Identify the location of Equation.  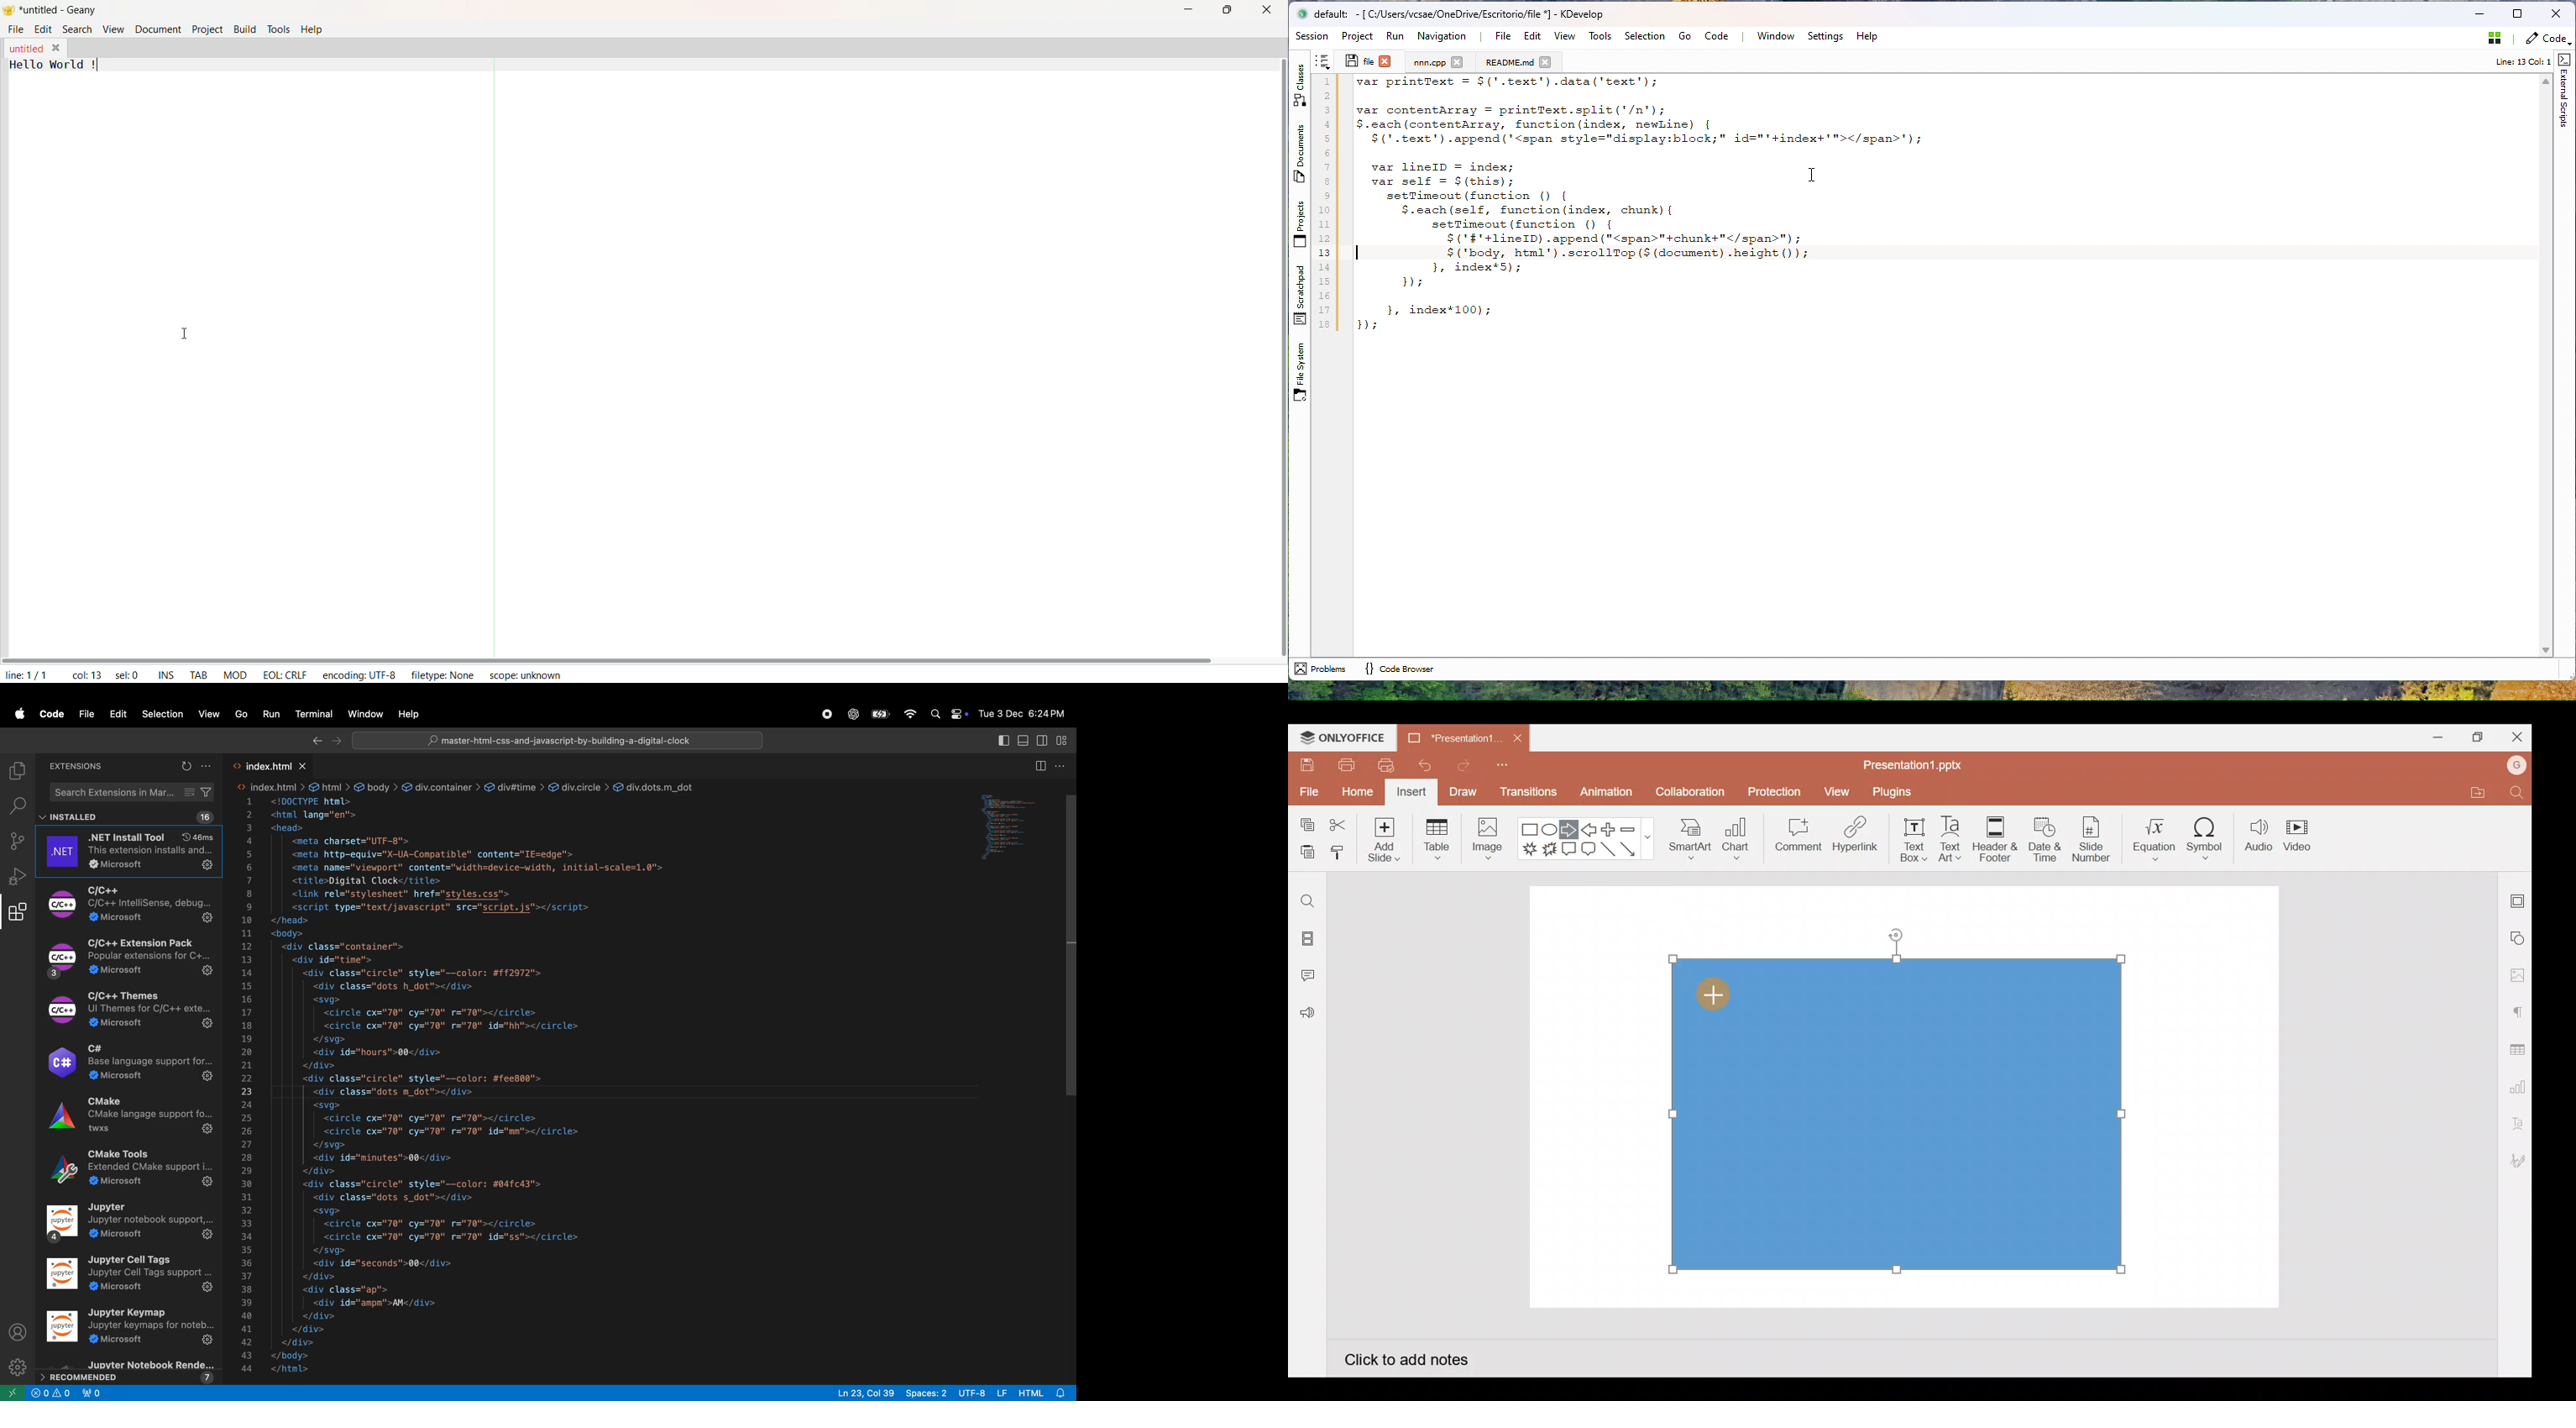
(2156, 835).